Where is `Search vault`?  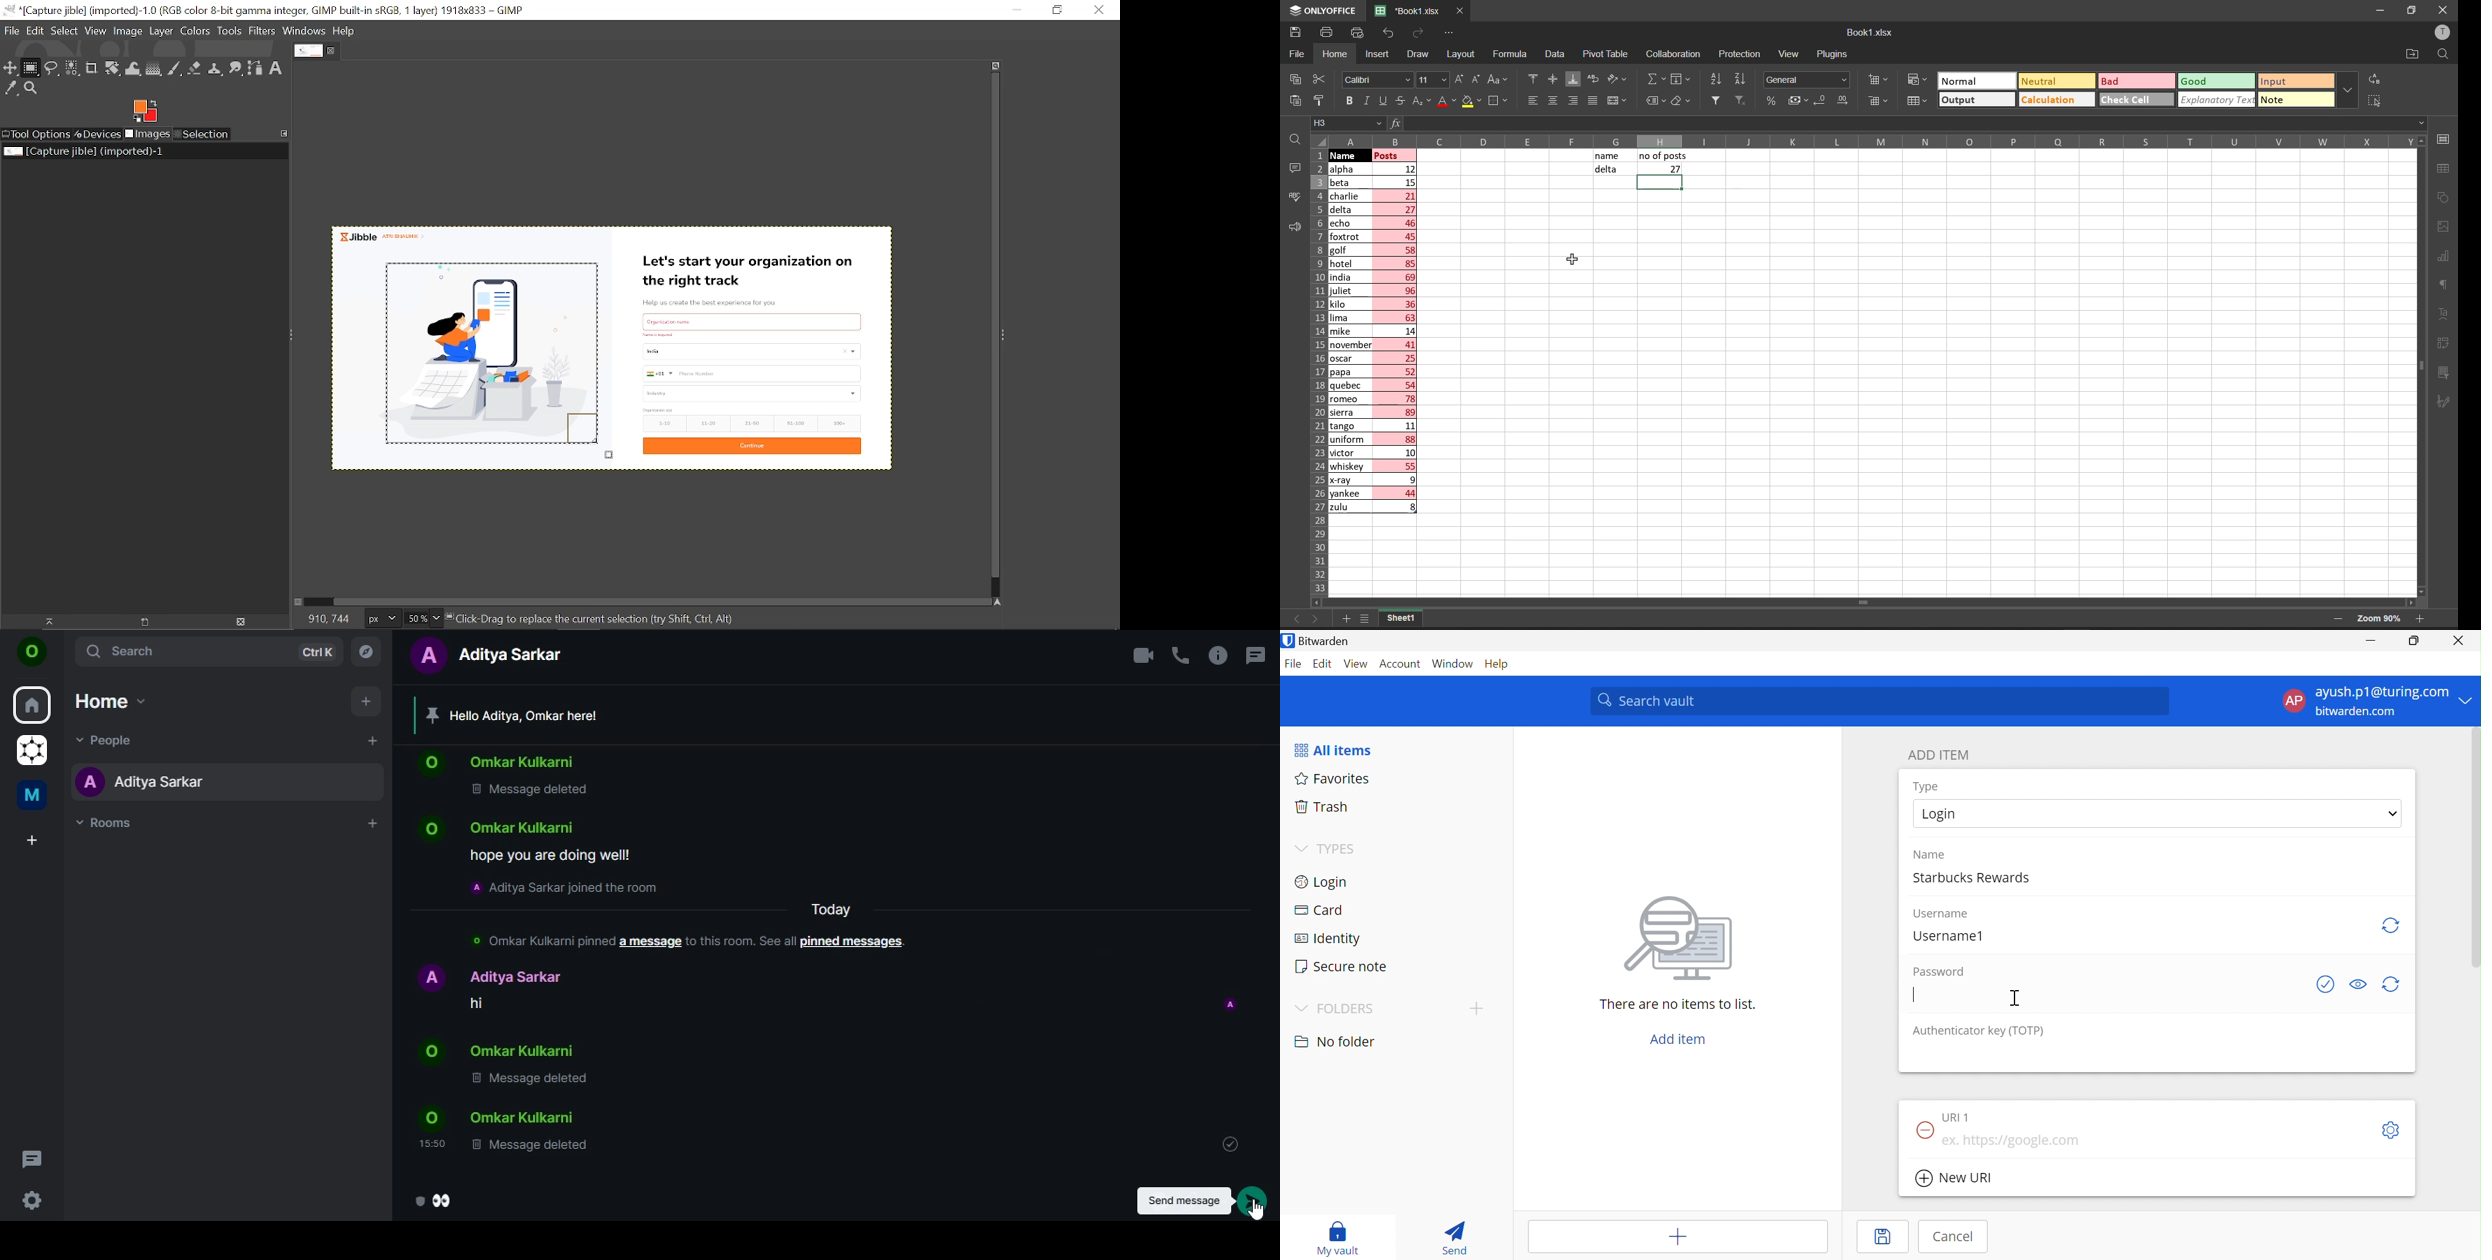 Search vault is located at coordinates (1879, 701).